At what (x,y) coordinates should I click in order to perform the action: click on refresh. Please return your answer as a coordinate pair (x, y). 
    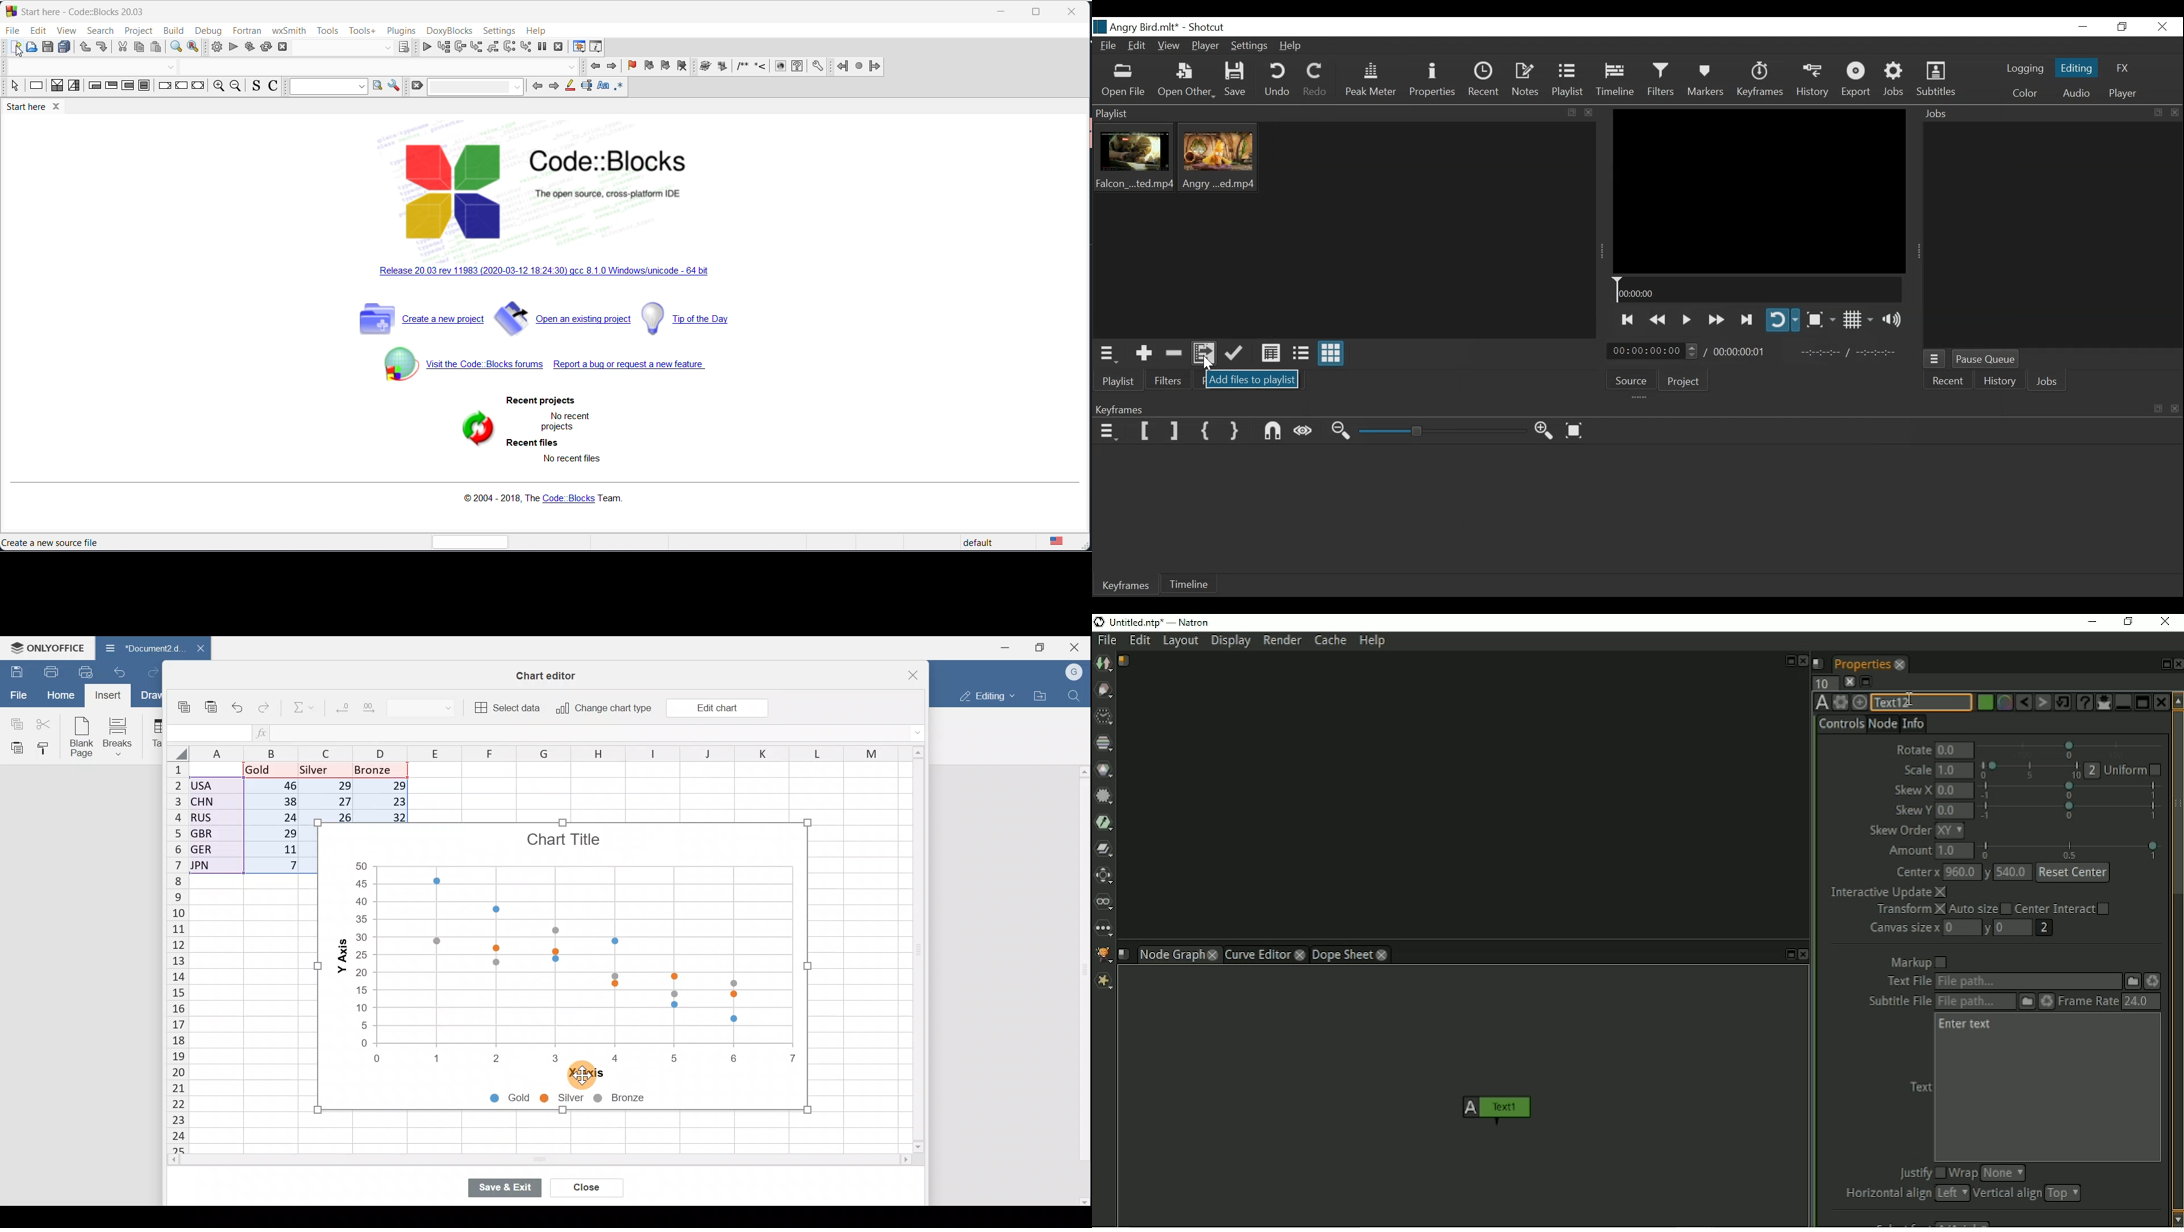
    Looking at the image, I should click on (476, 429).